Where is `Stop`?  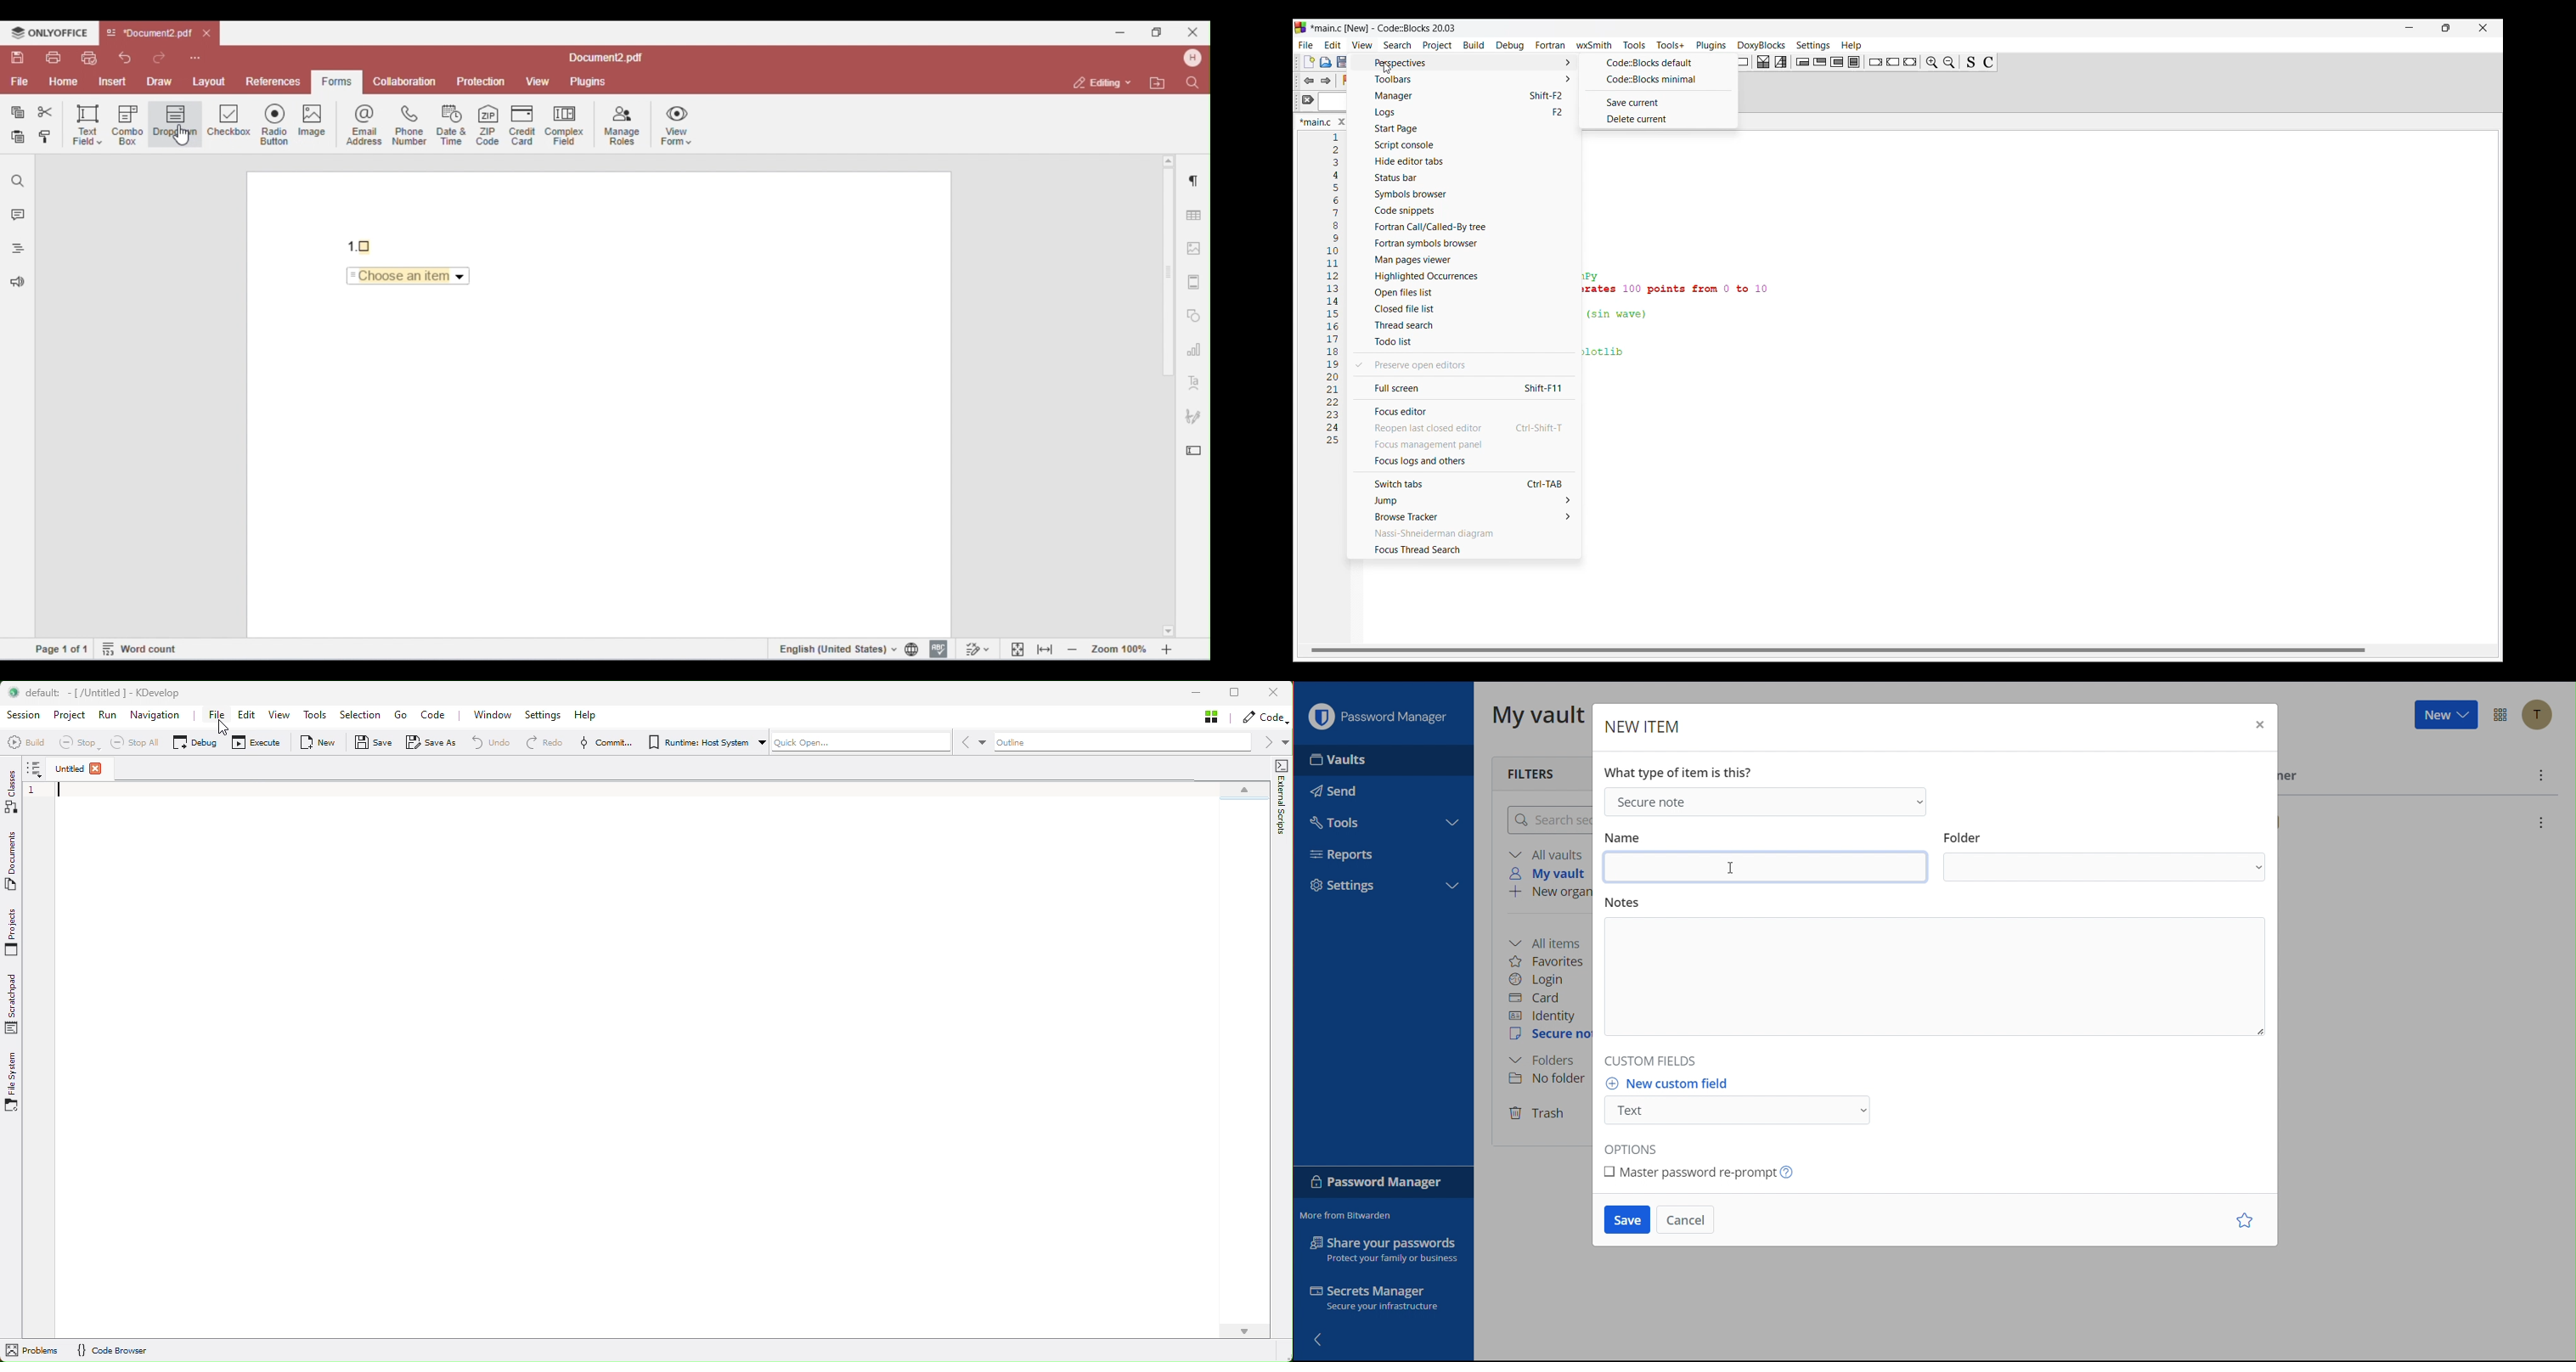
Stop is located at coordinates (85, 743).